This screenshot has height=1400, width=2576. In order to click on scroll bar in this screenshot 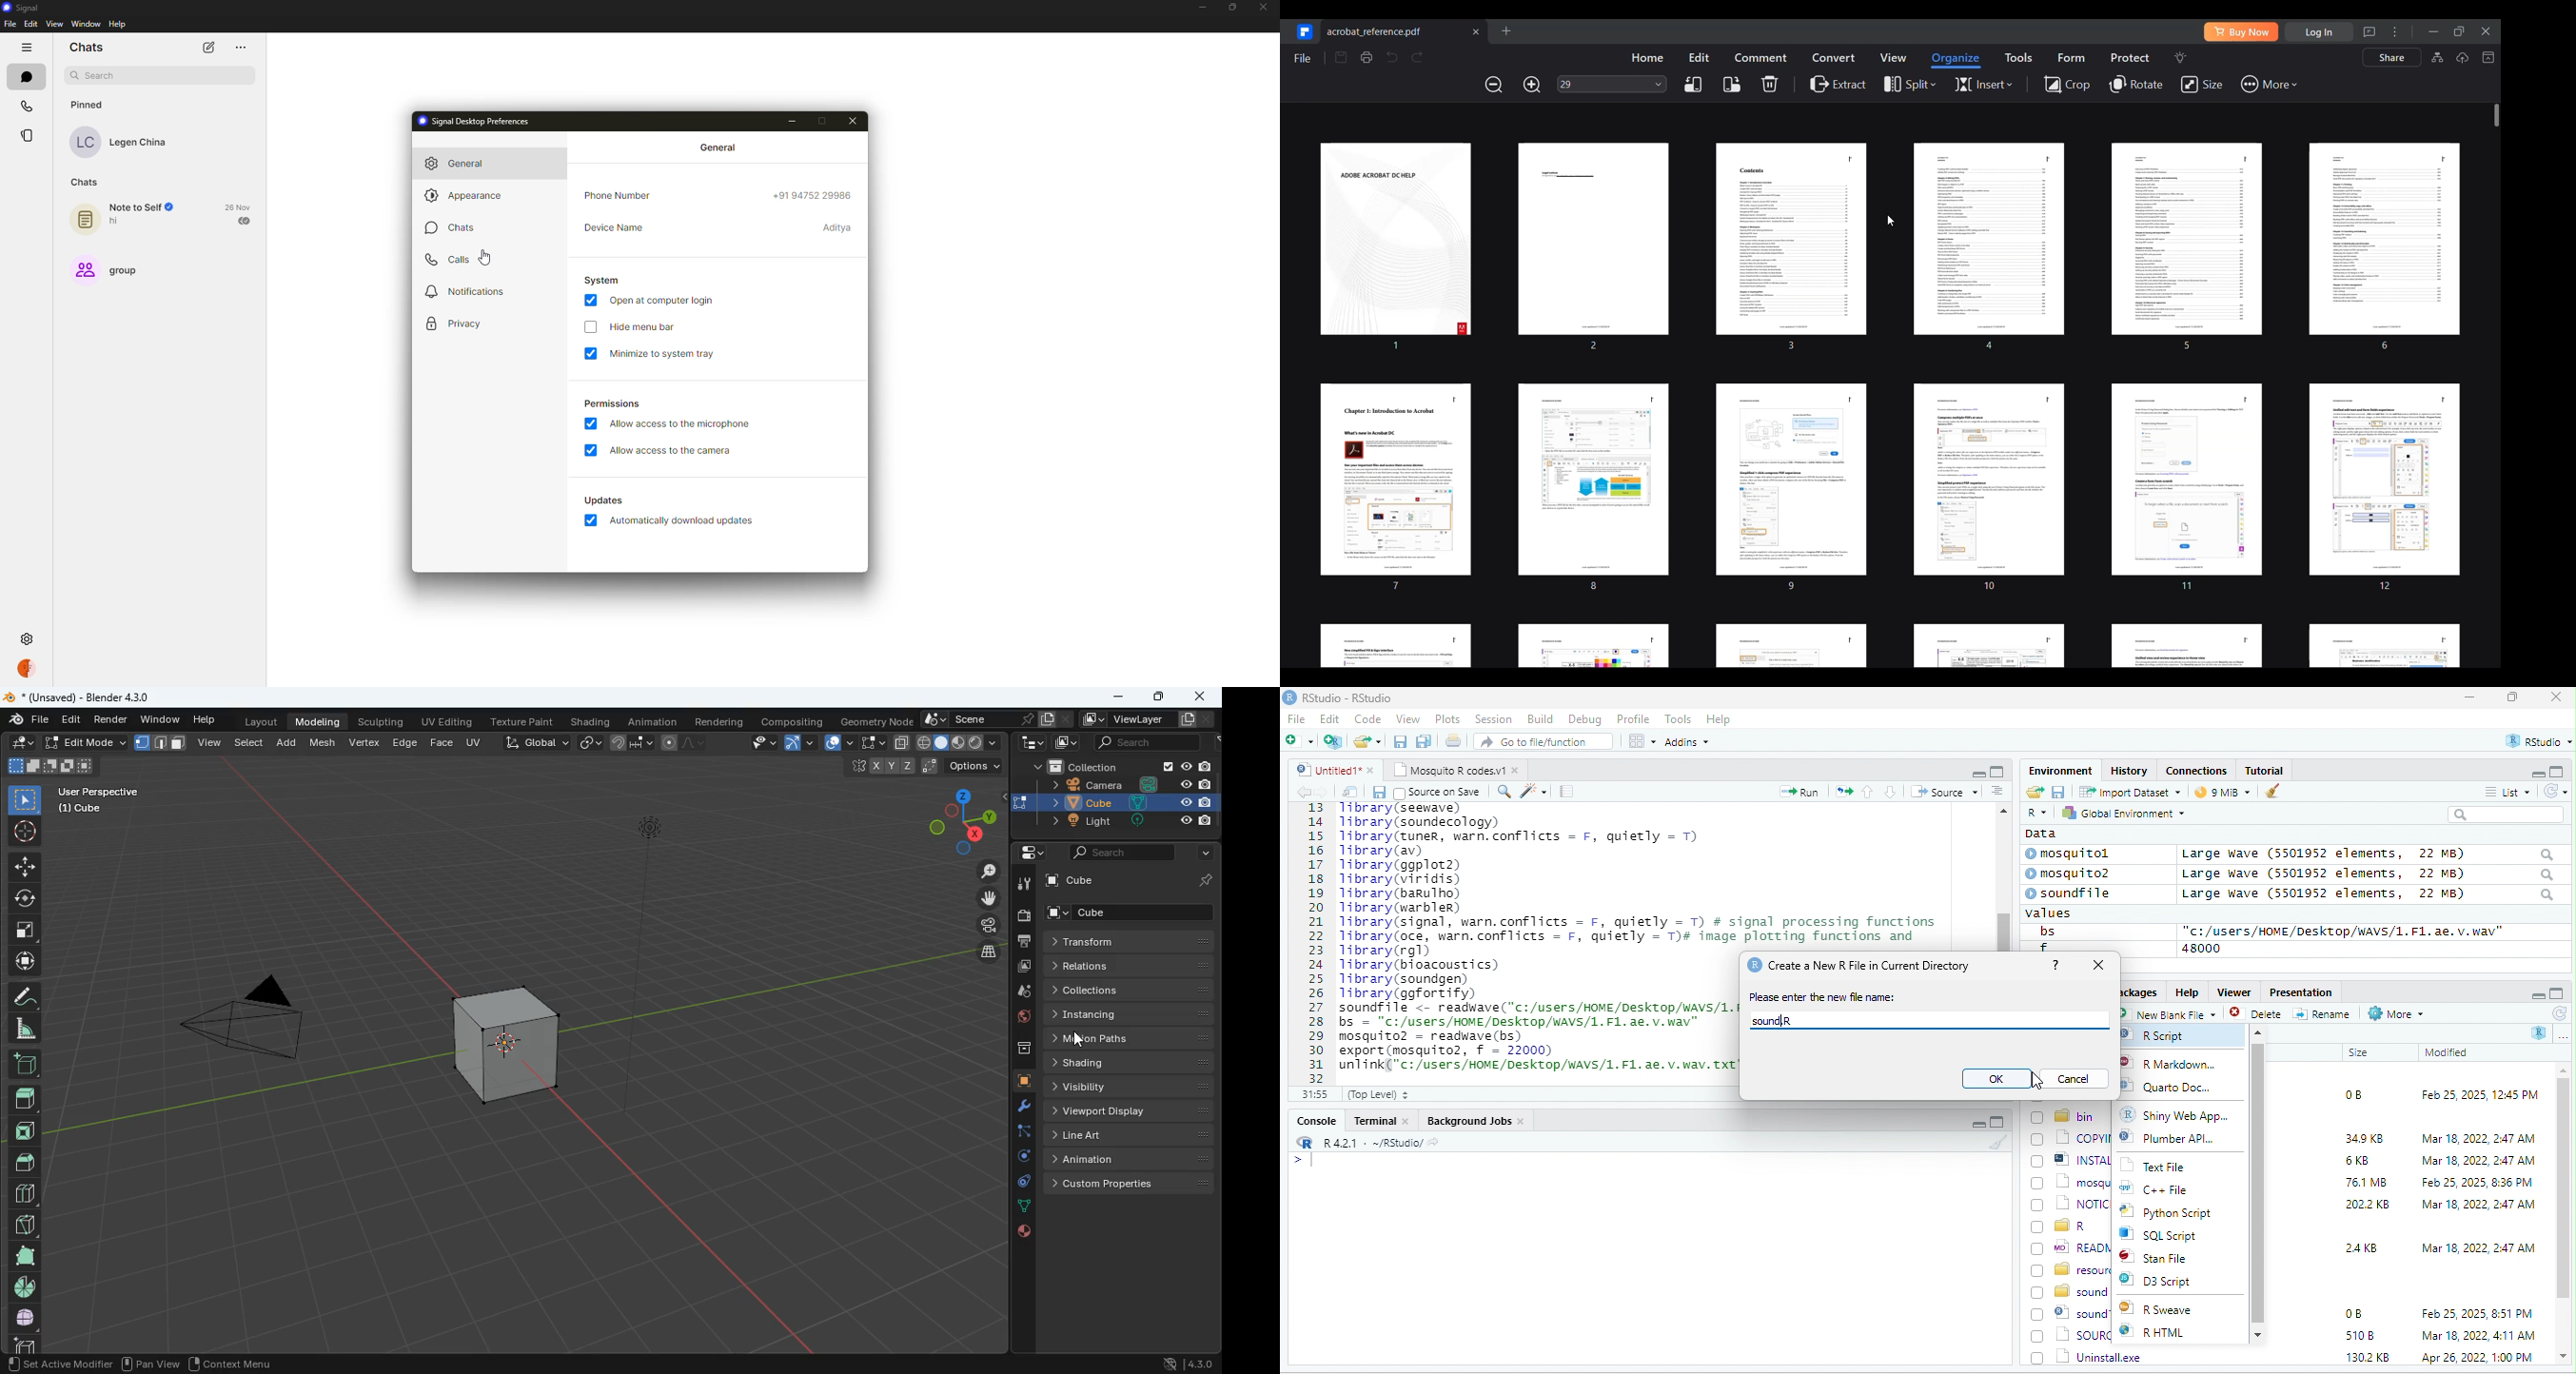, I will do `click(2259, 1182)`.